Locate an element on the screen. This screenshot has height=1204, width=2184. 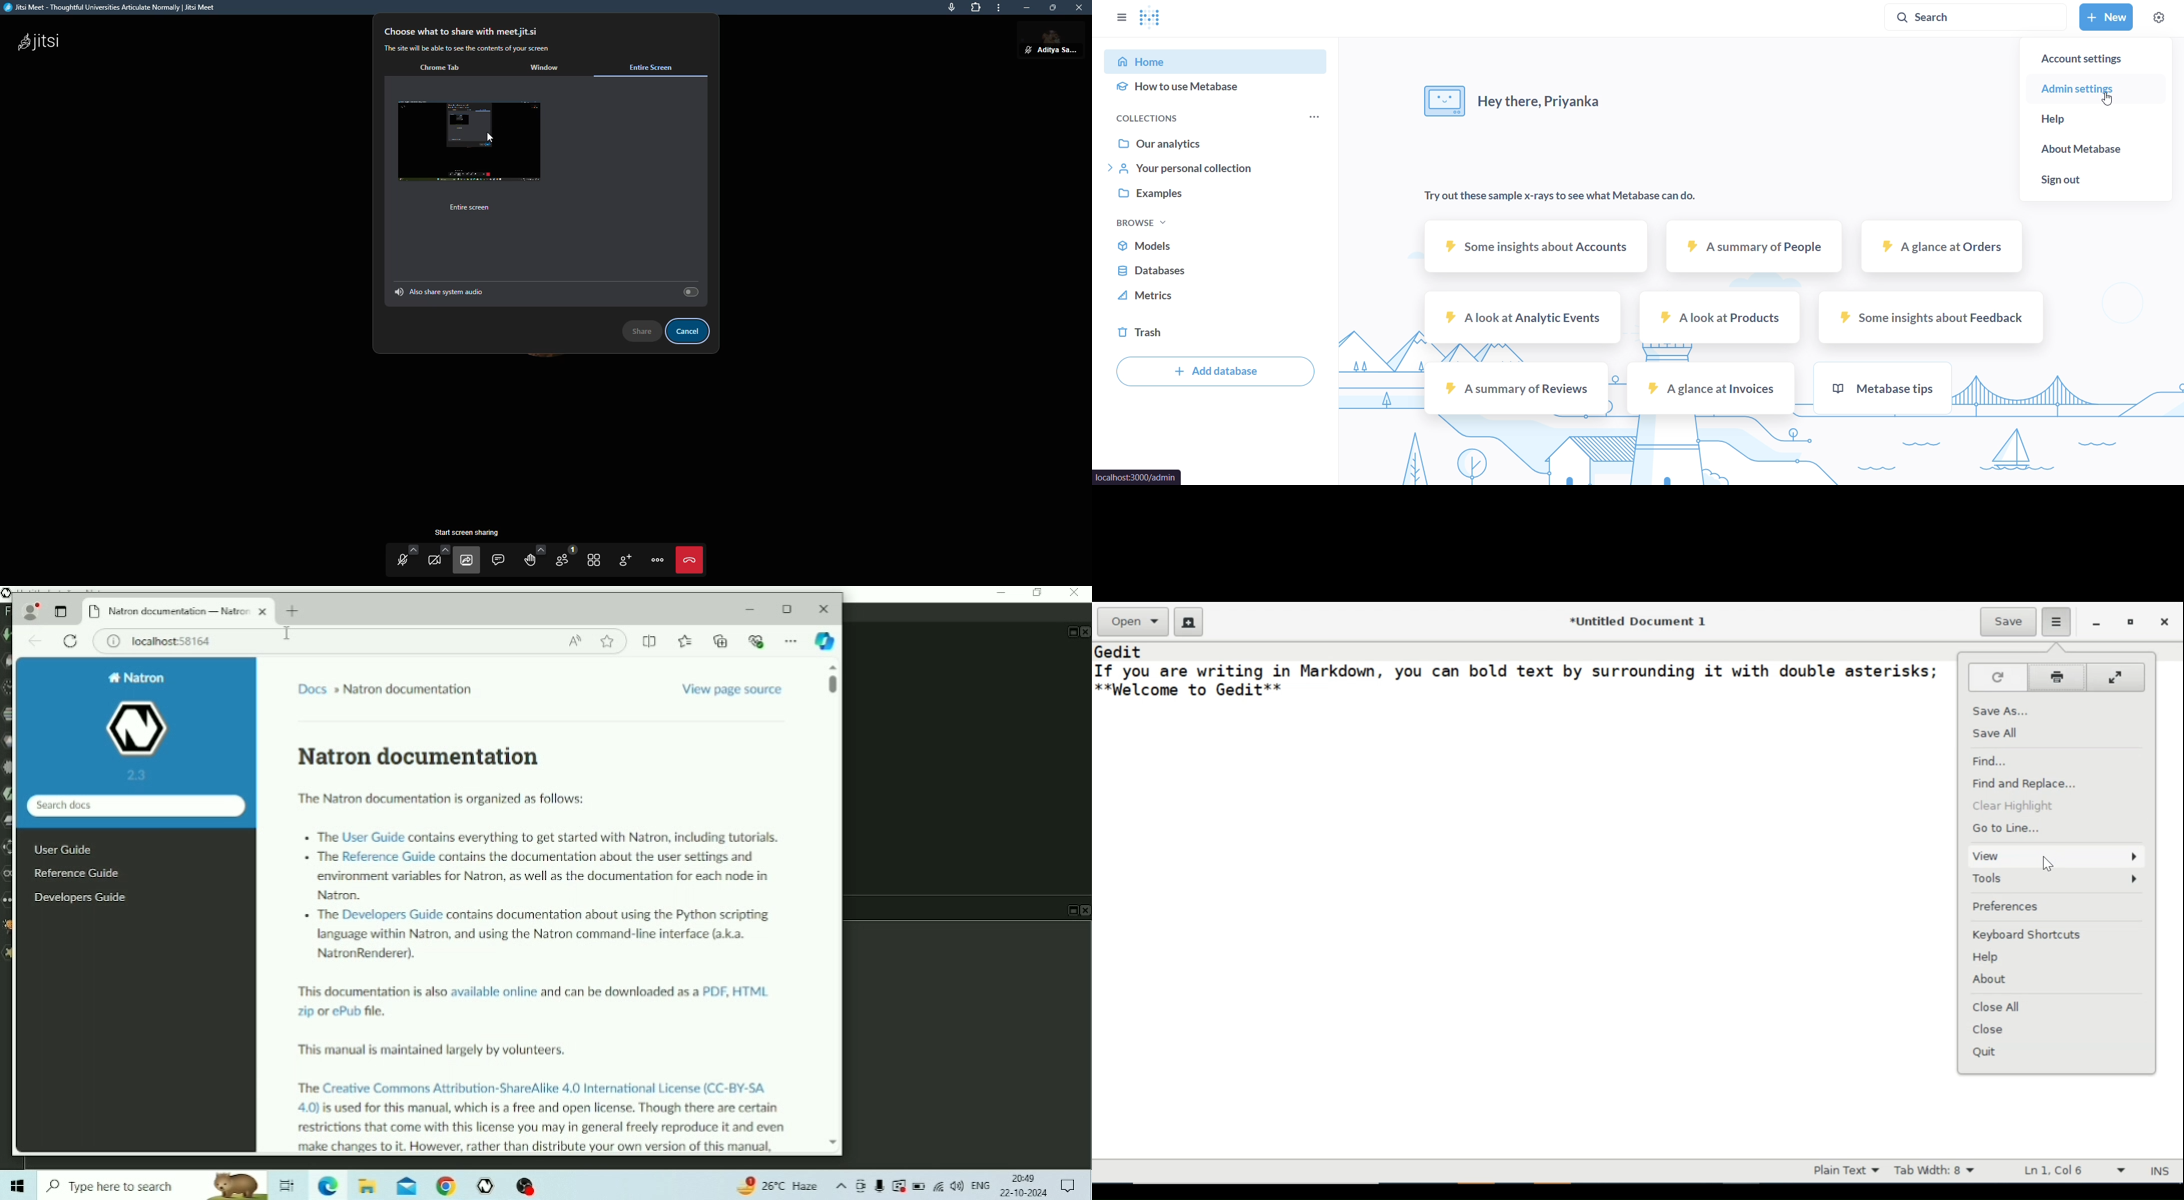
admin settings is located at coordinates (2096, 89).